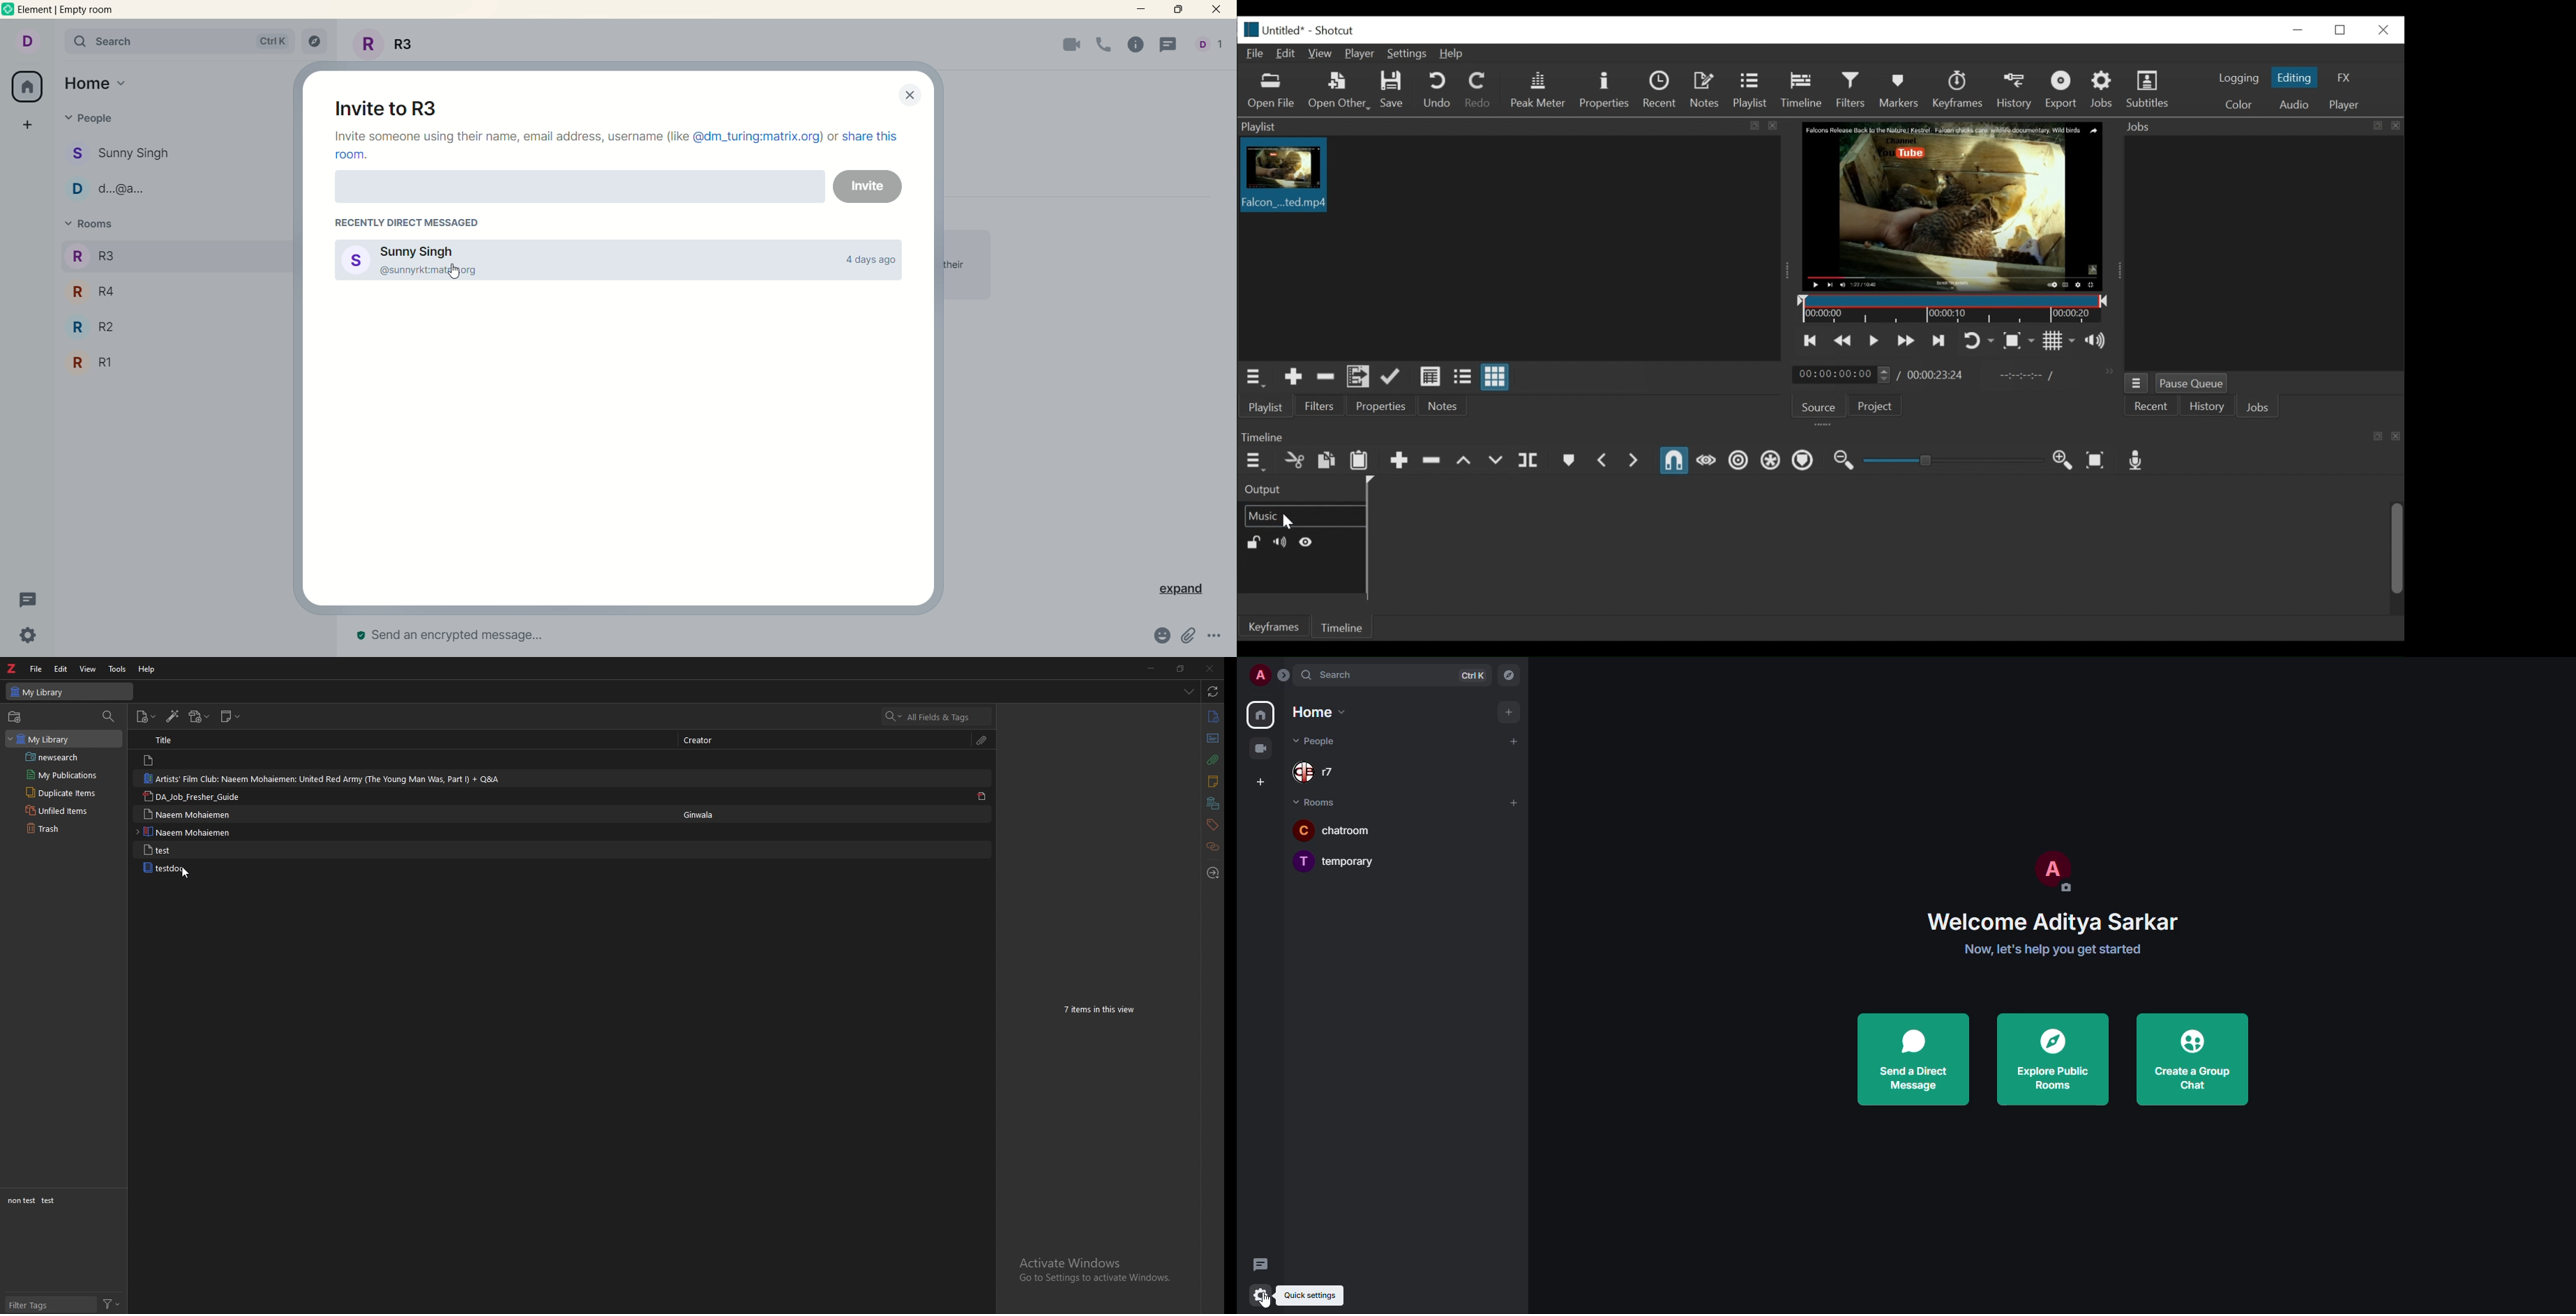 The height and width of the screenshot is (1316, 2576). I want to click on my publications, so click(67, 774).